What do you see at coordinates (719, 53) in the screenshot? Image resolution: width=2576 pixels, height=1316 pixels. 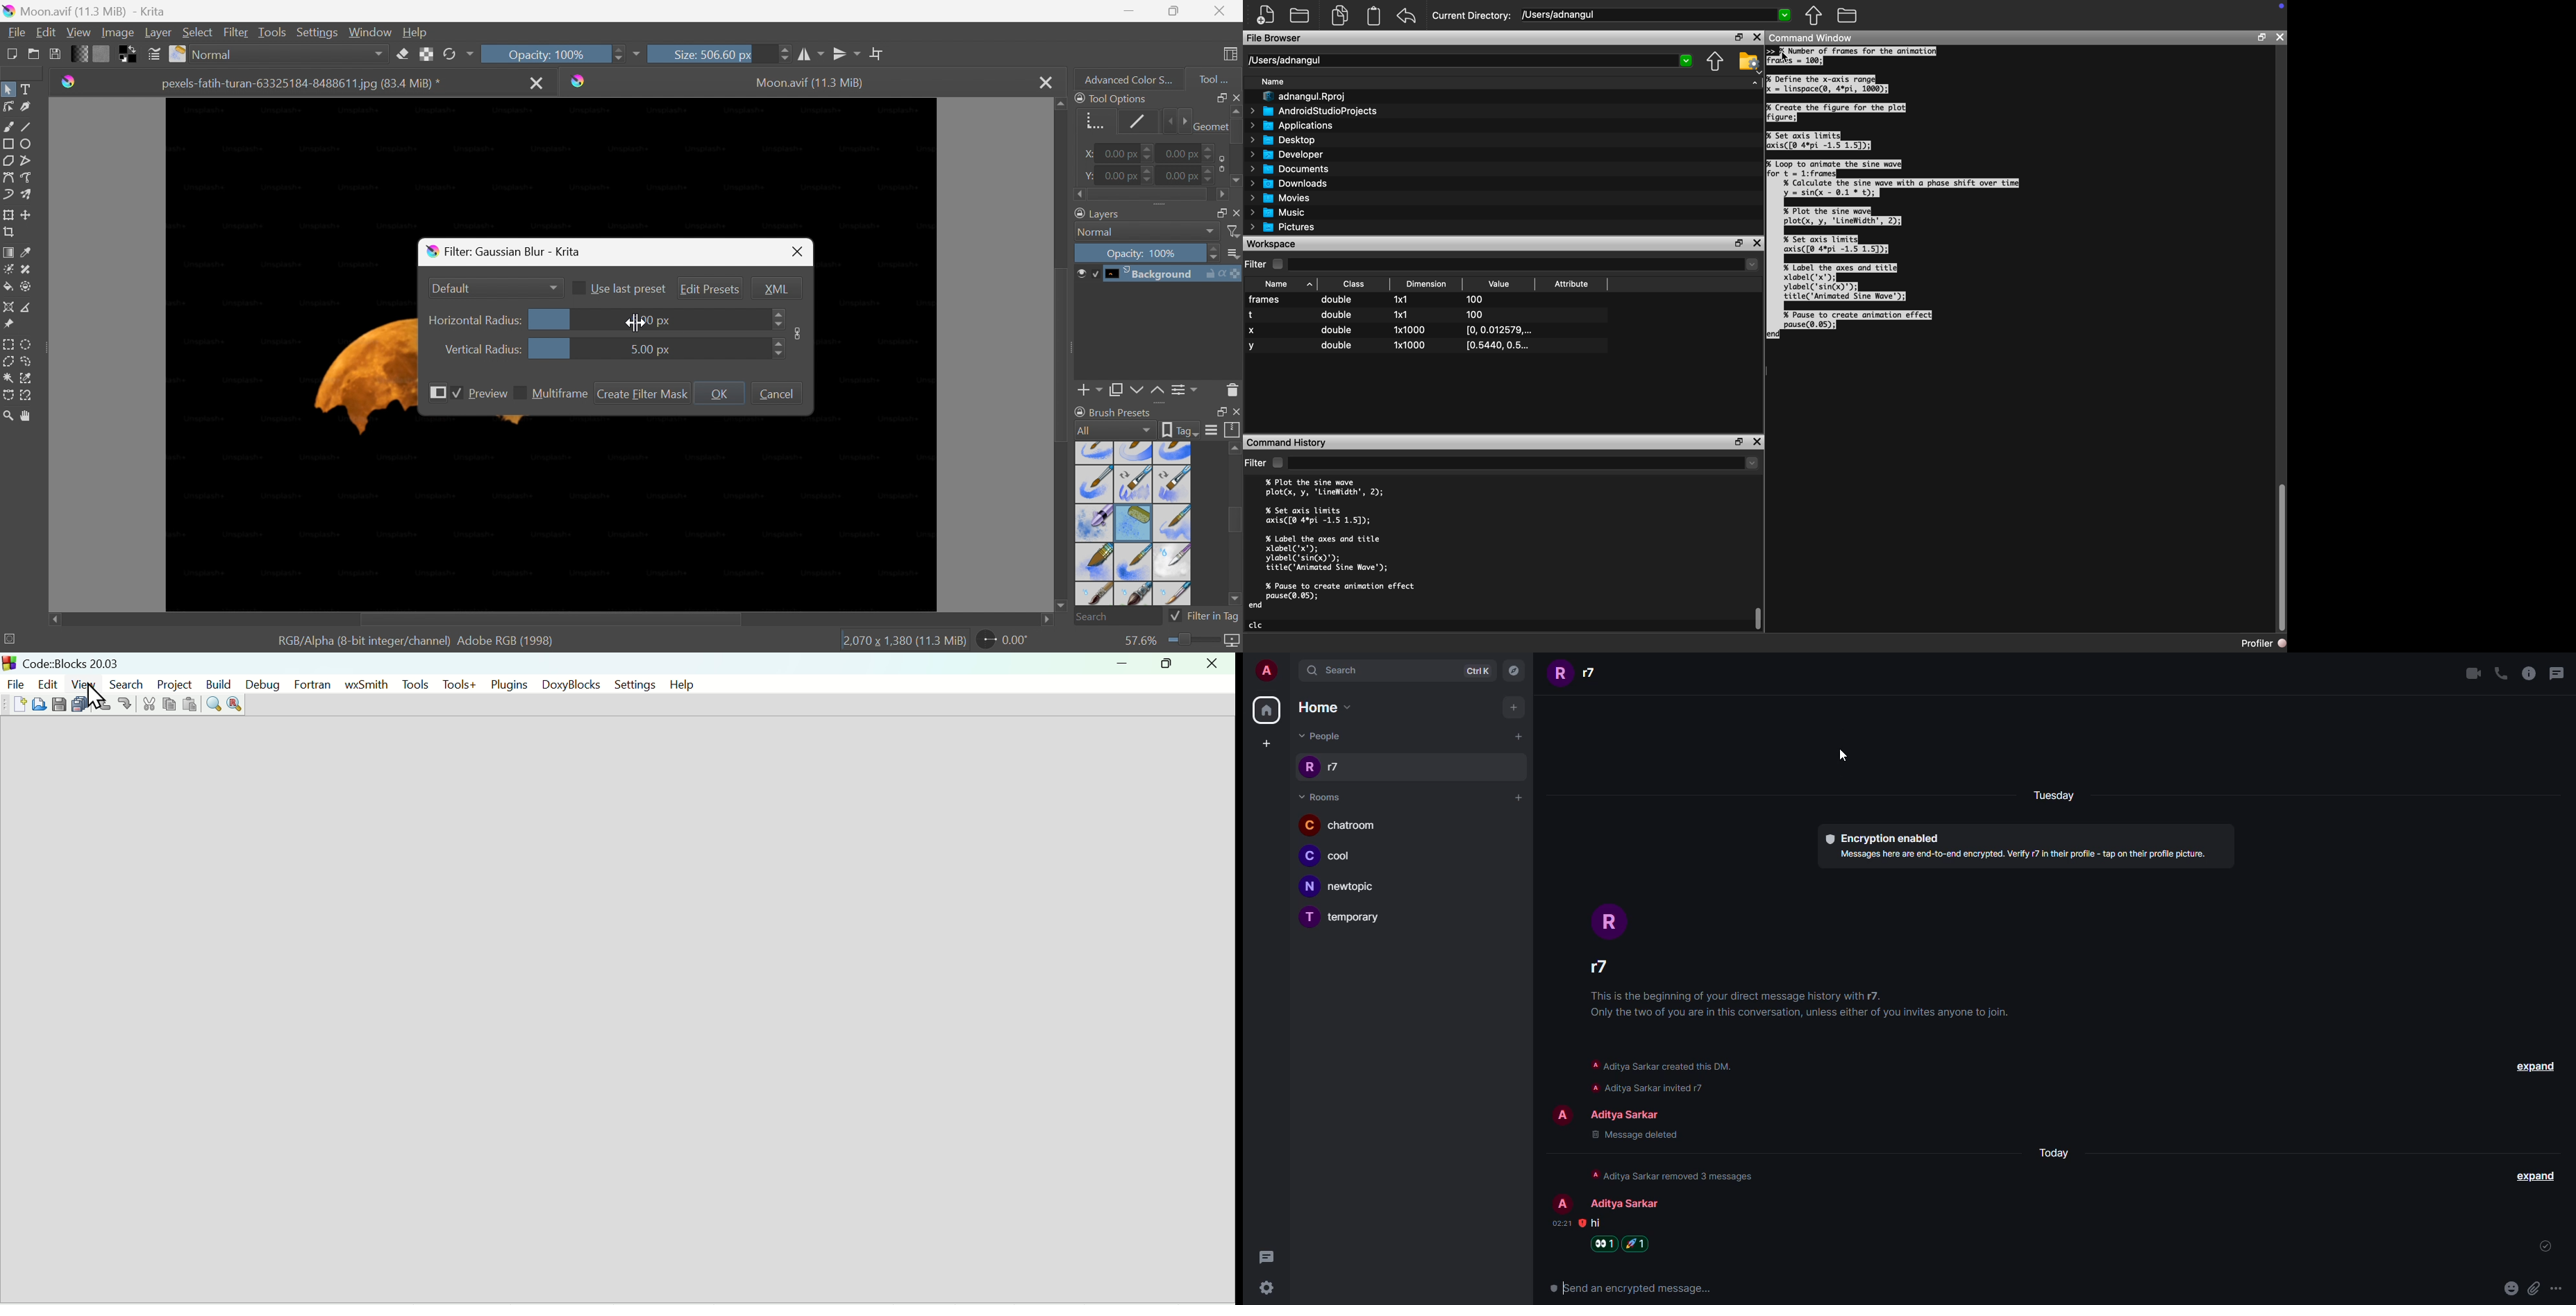 I see `Size: 506.60 px` at bounding box center [719, 53].